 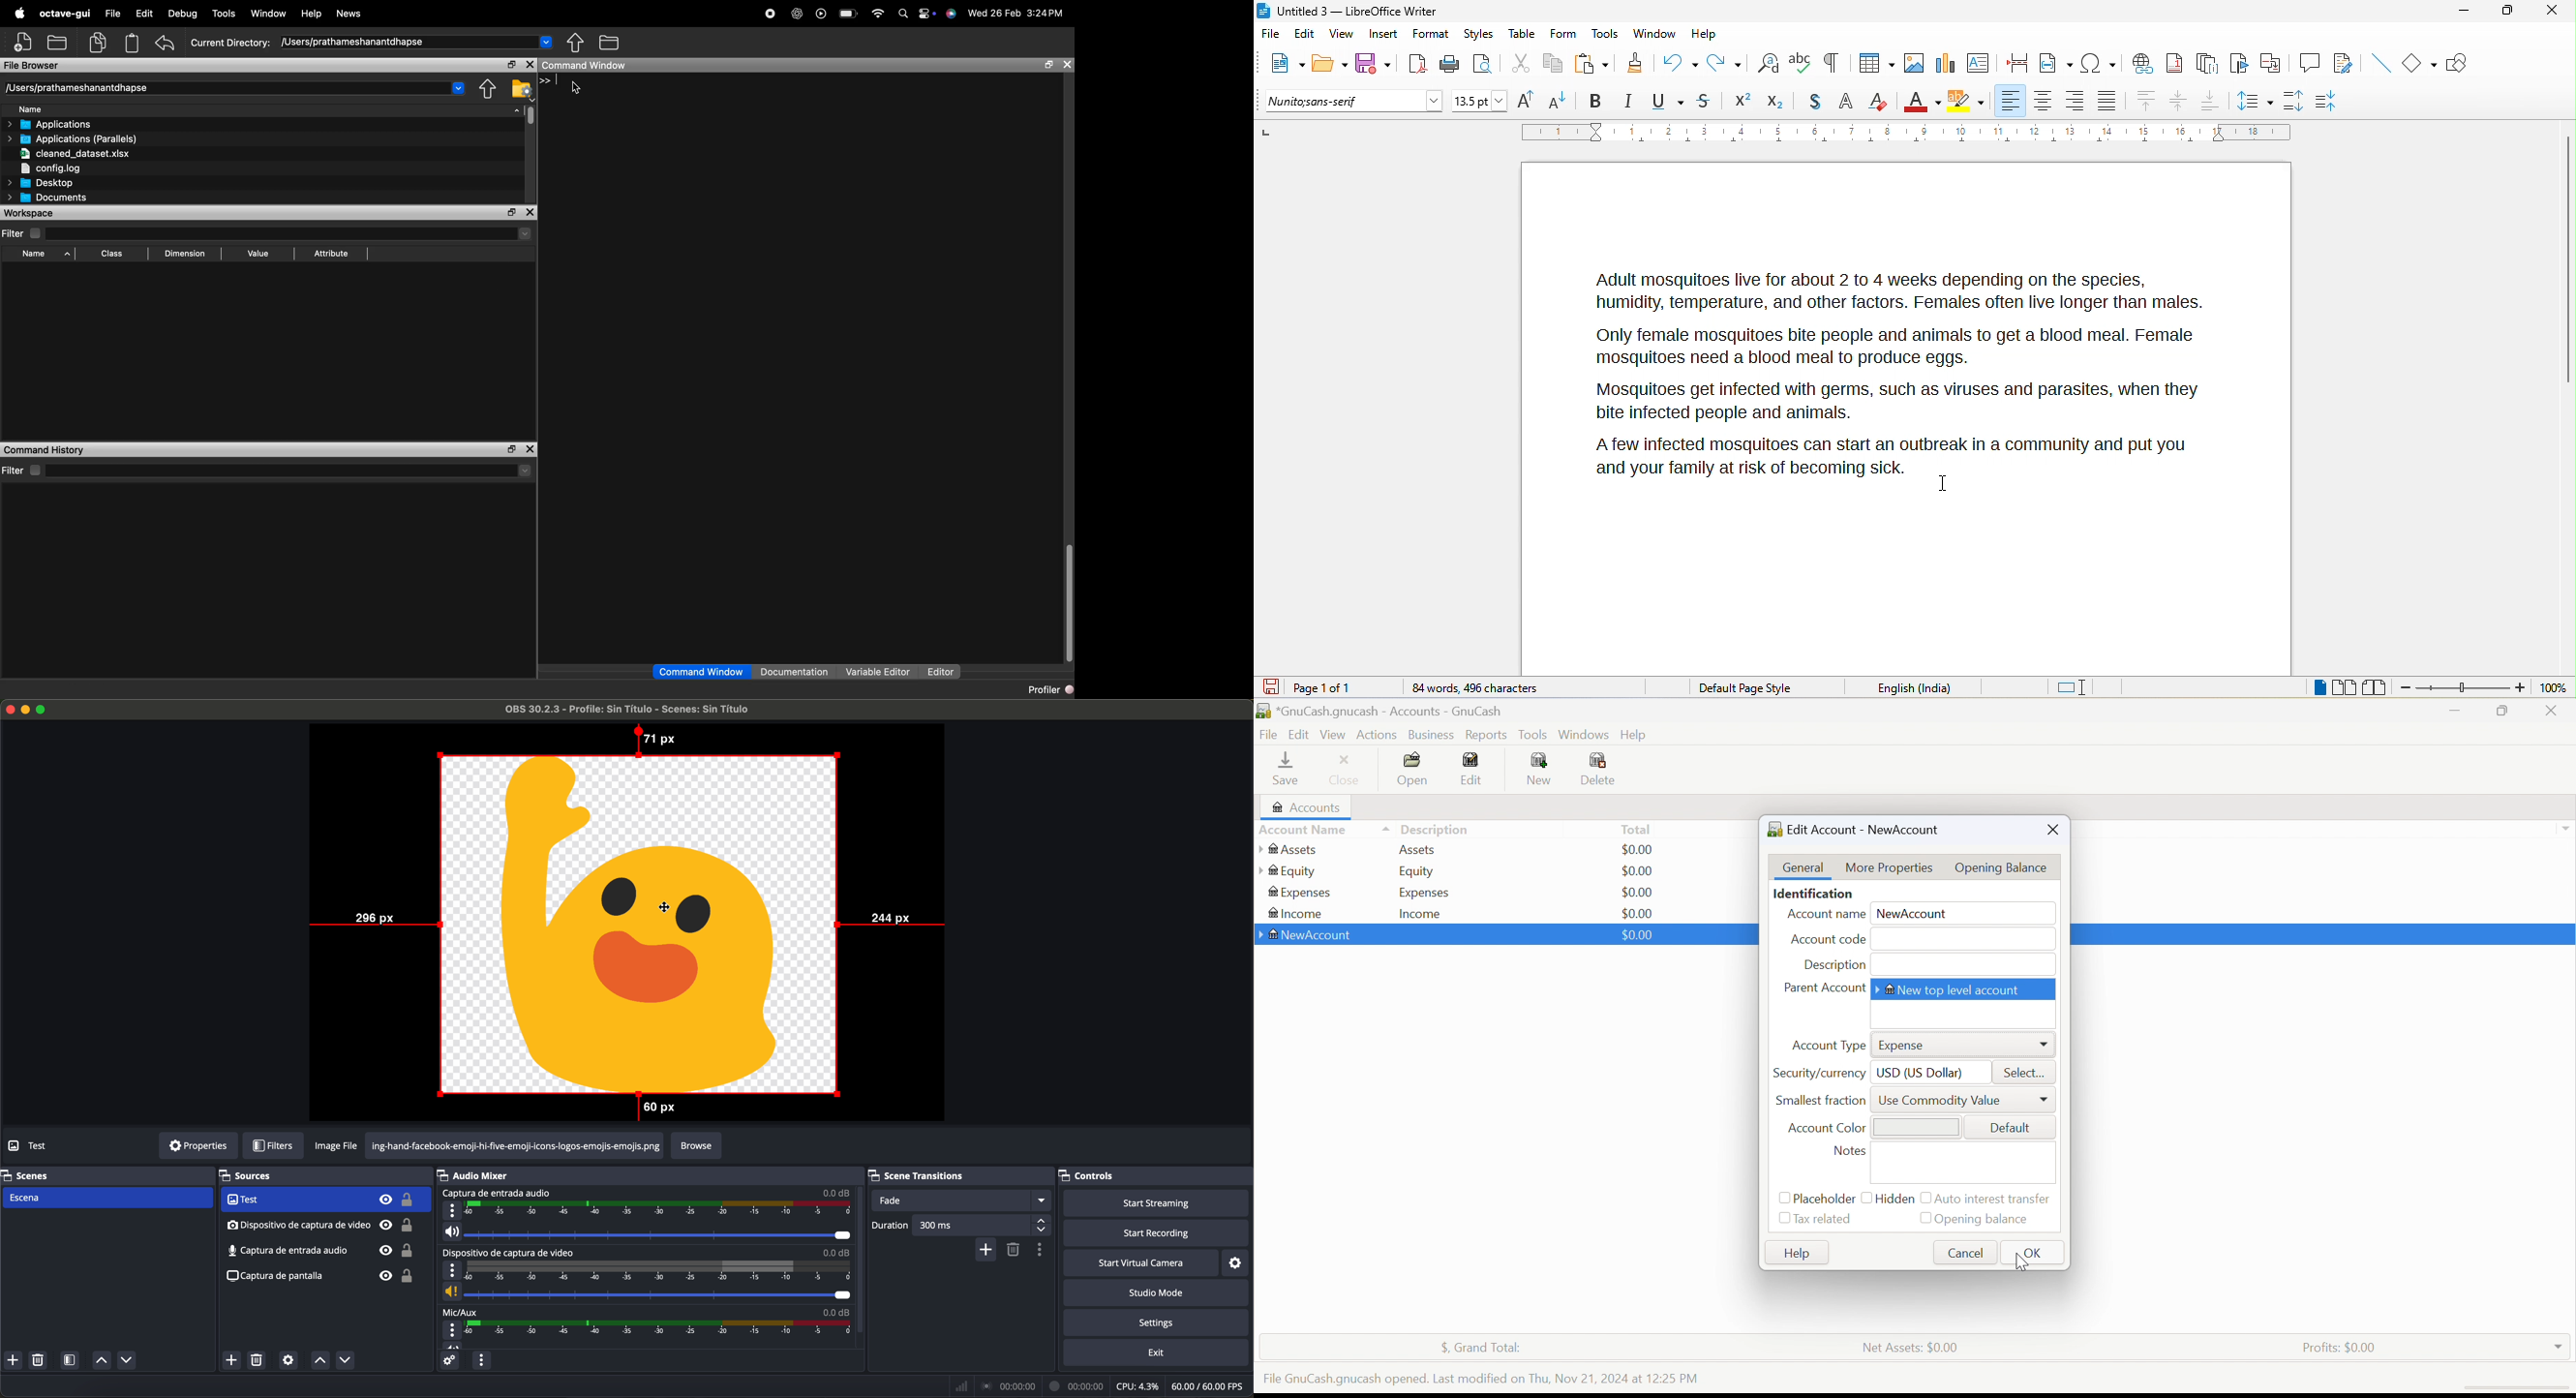 What do you see at coordinates (1680, 60) in the screenshot?
I see `undo` at bounding box center [1680, 60].